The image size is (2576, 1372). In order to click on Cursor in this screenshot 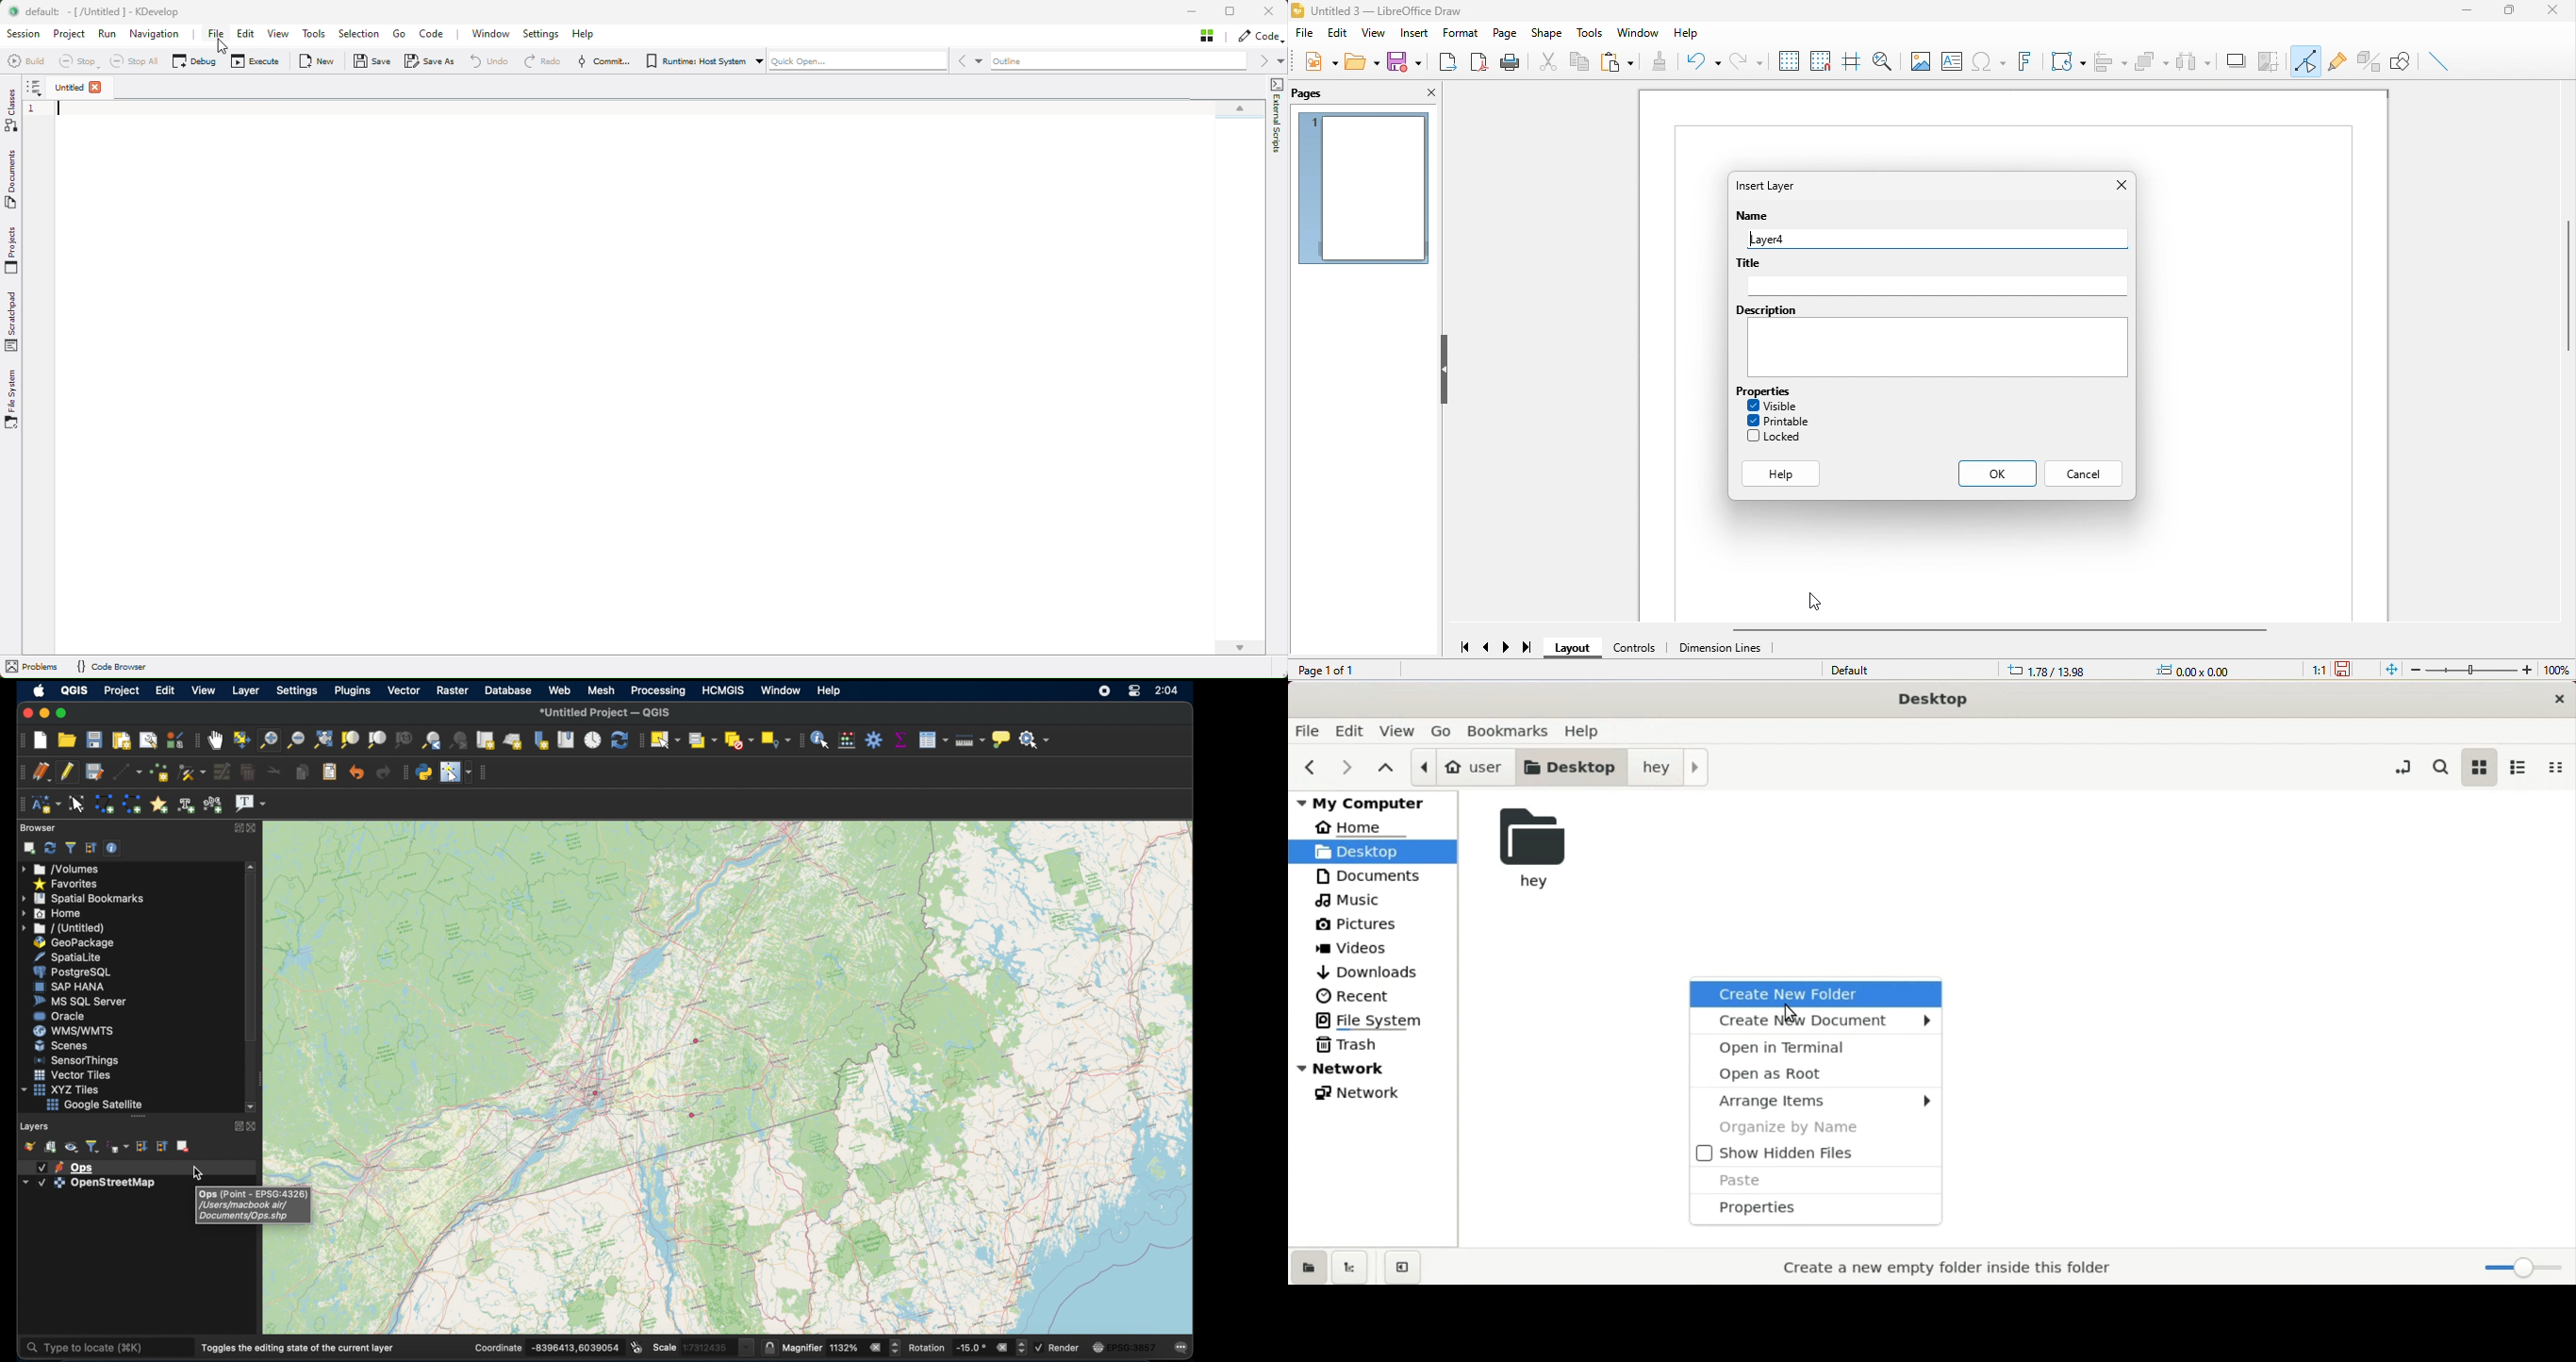, I will do `click(1814, 598)`.